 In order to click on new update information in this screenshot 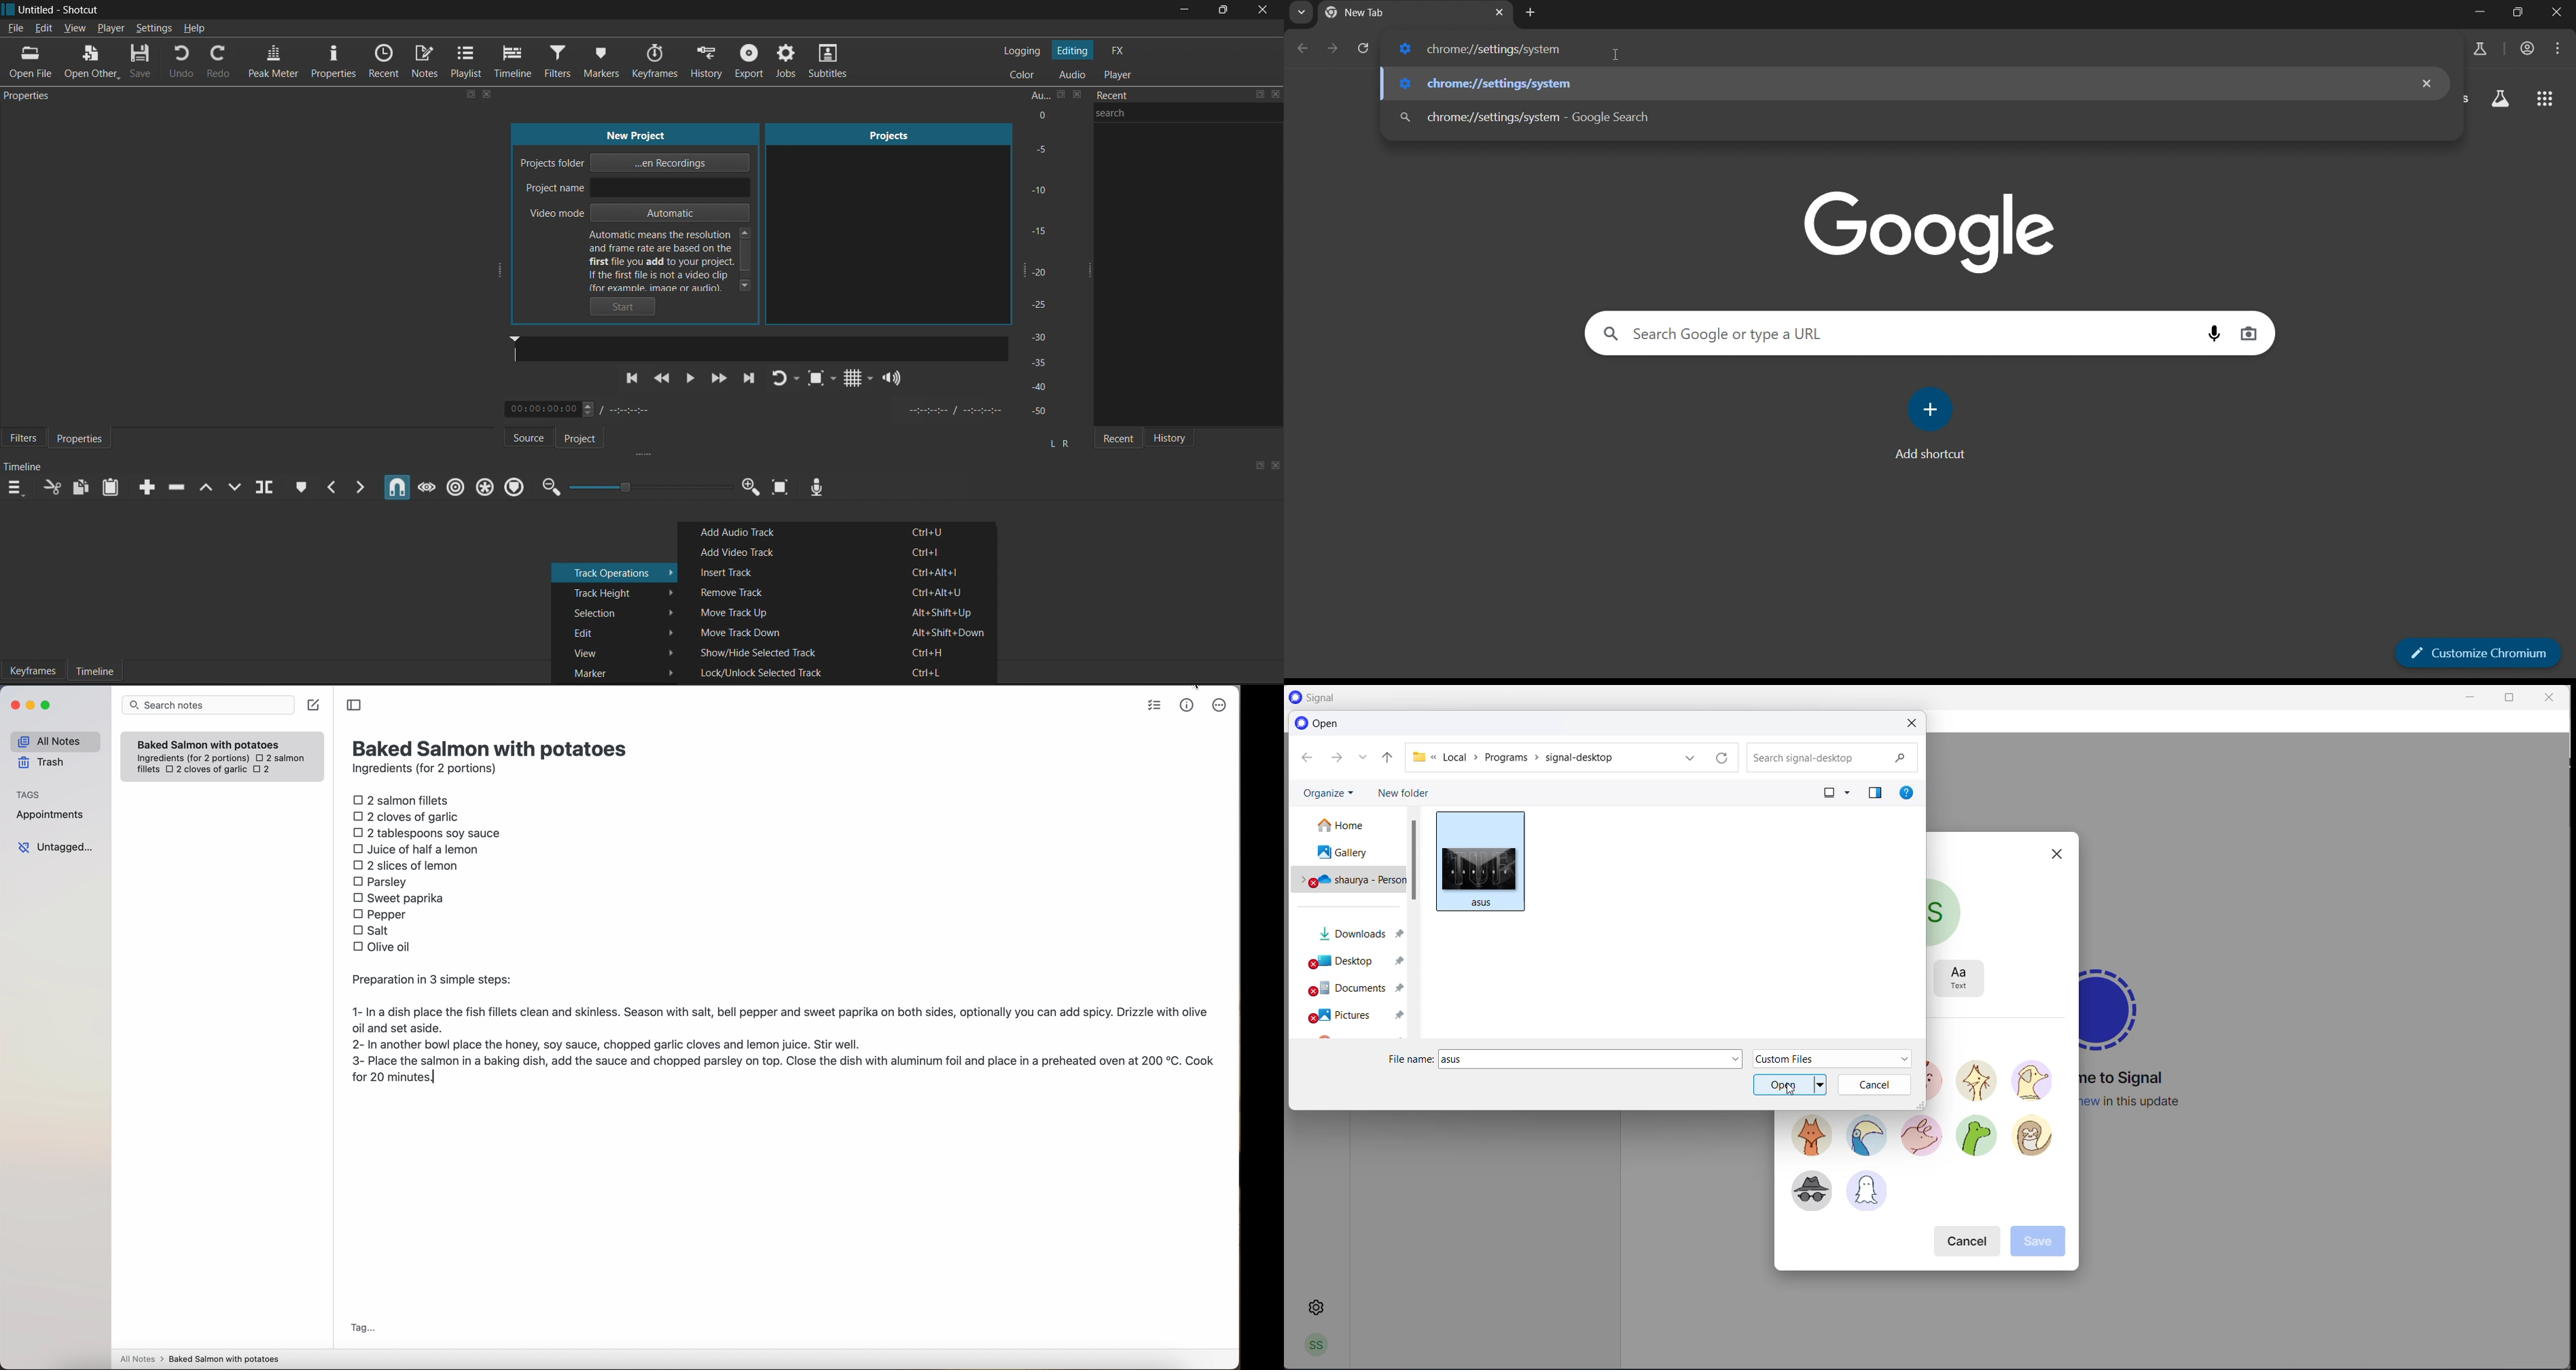, I will do `click(2142, 1101)`.